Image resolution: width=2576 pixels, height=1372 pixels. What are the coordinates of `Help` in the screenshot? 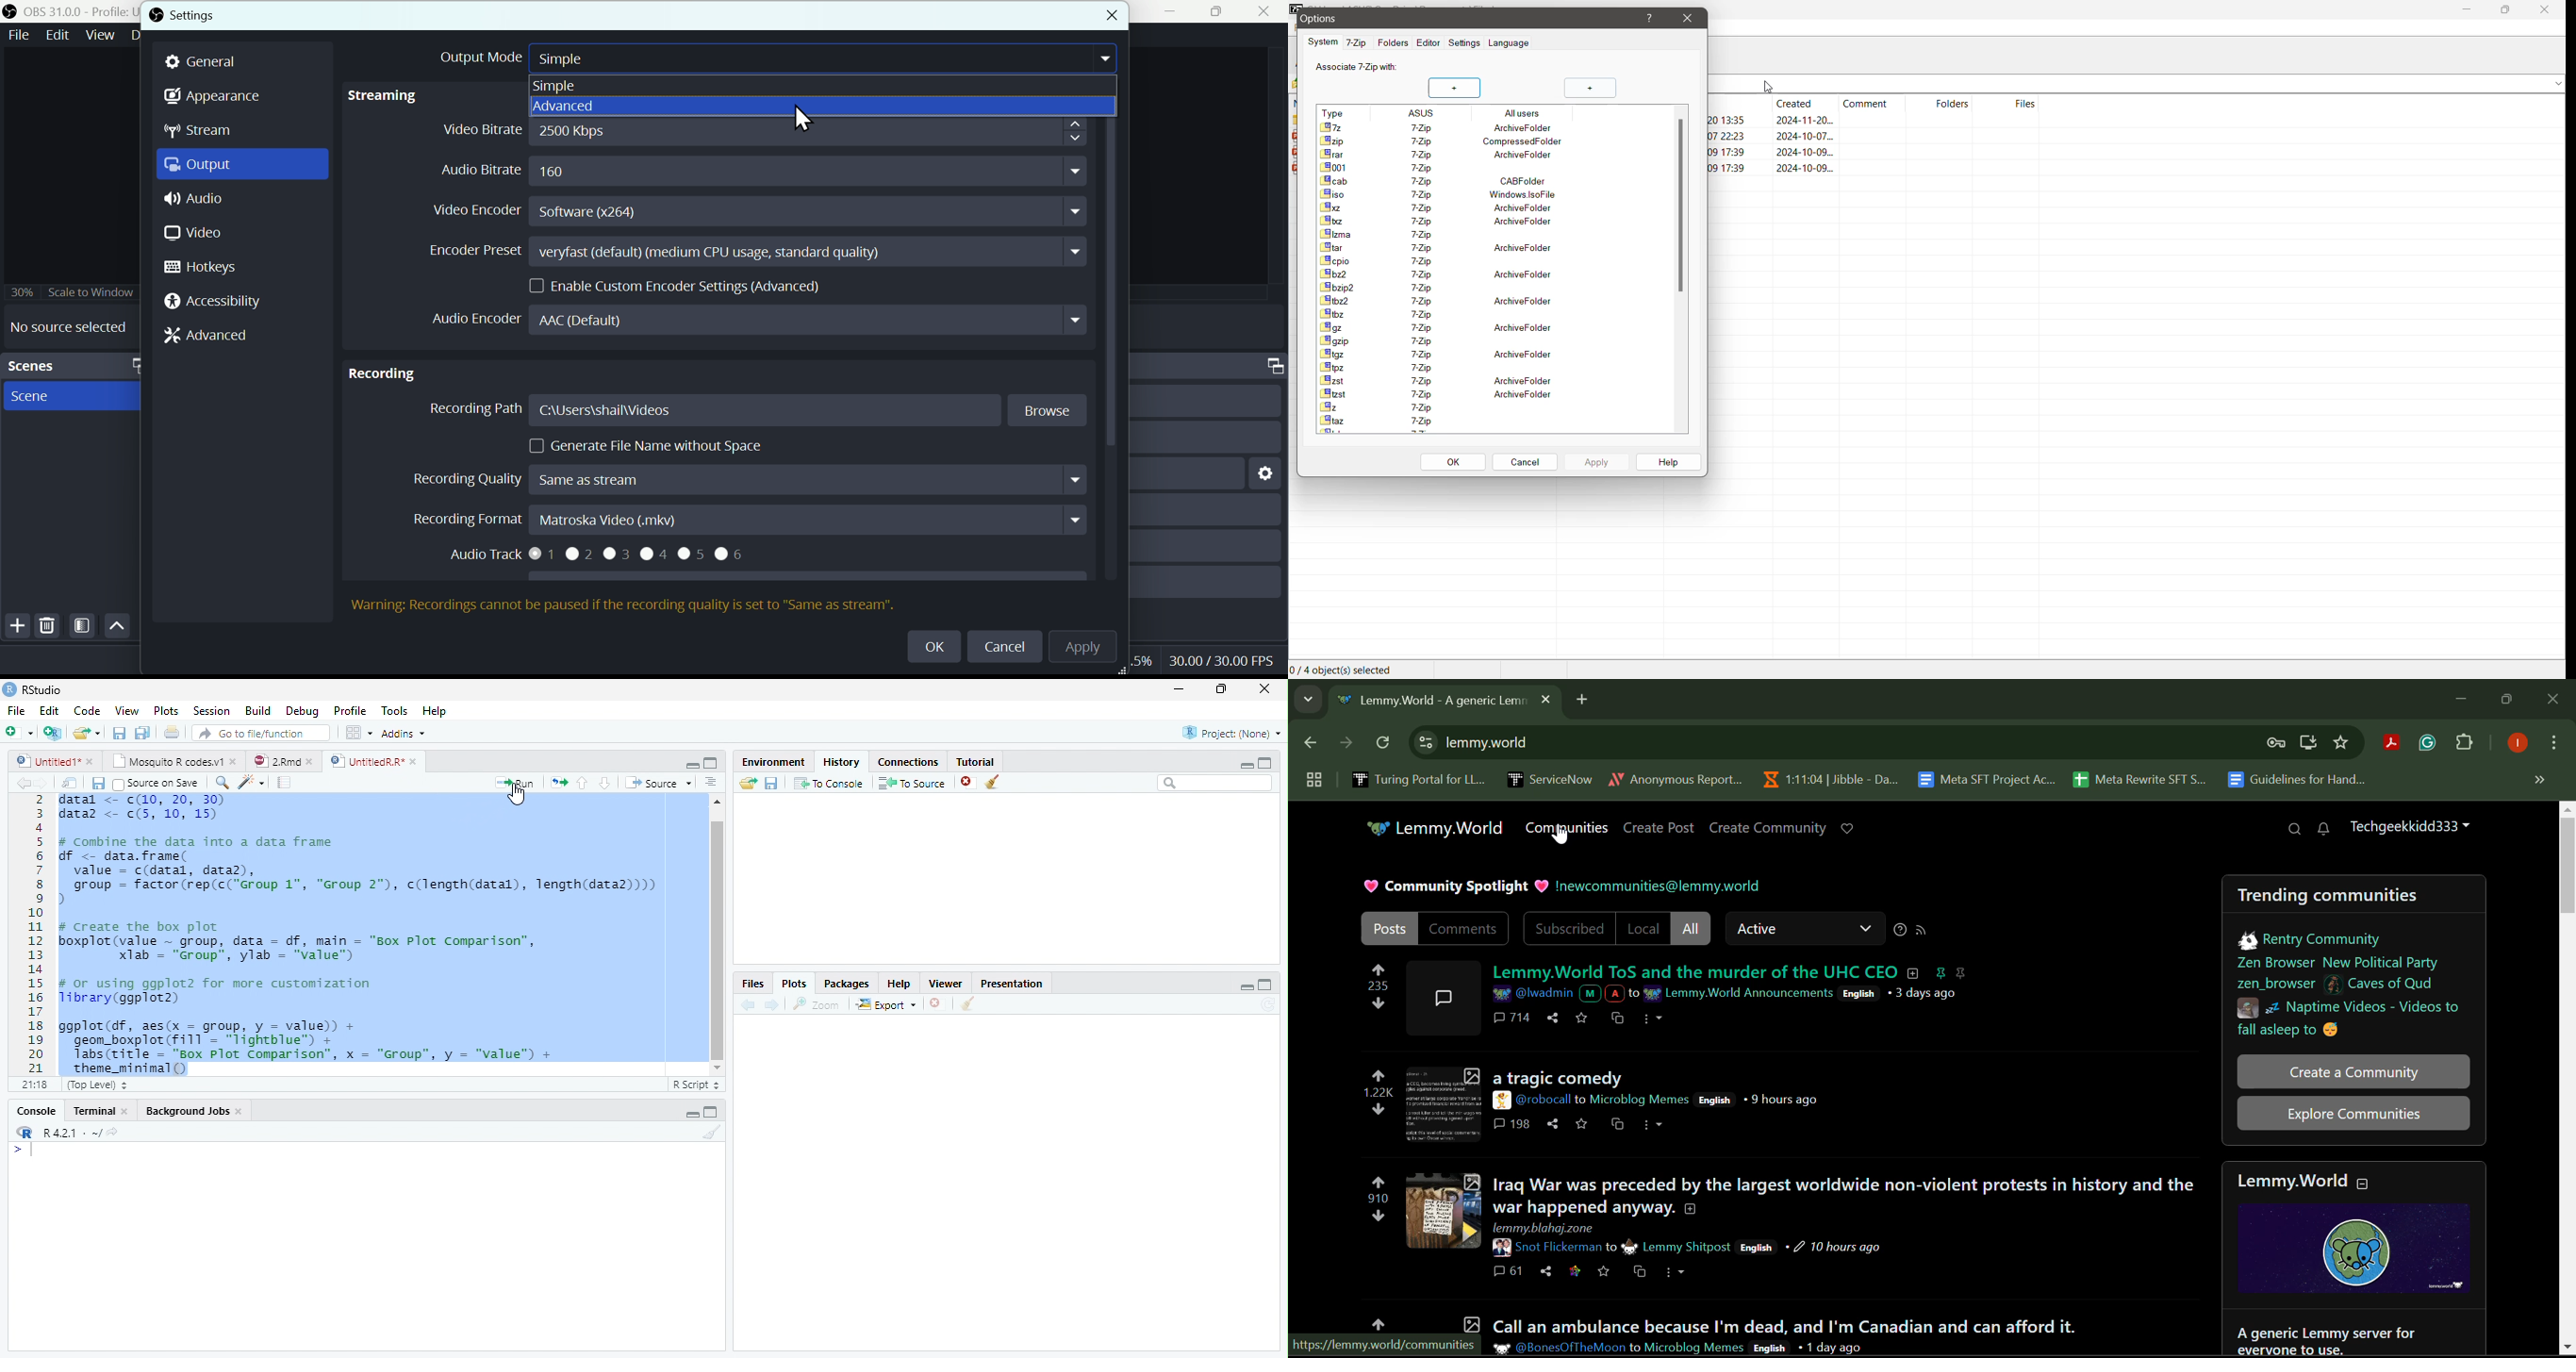 It's located at (900, 983).